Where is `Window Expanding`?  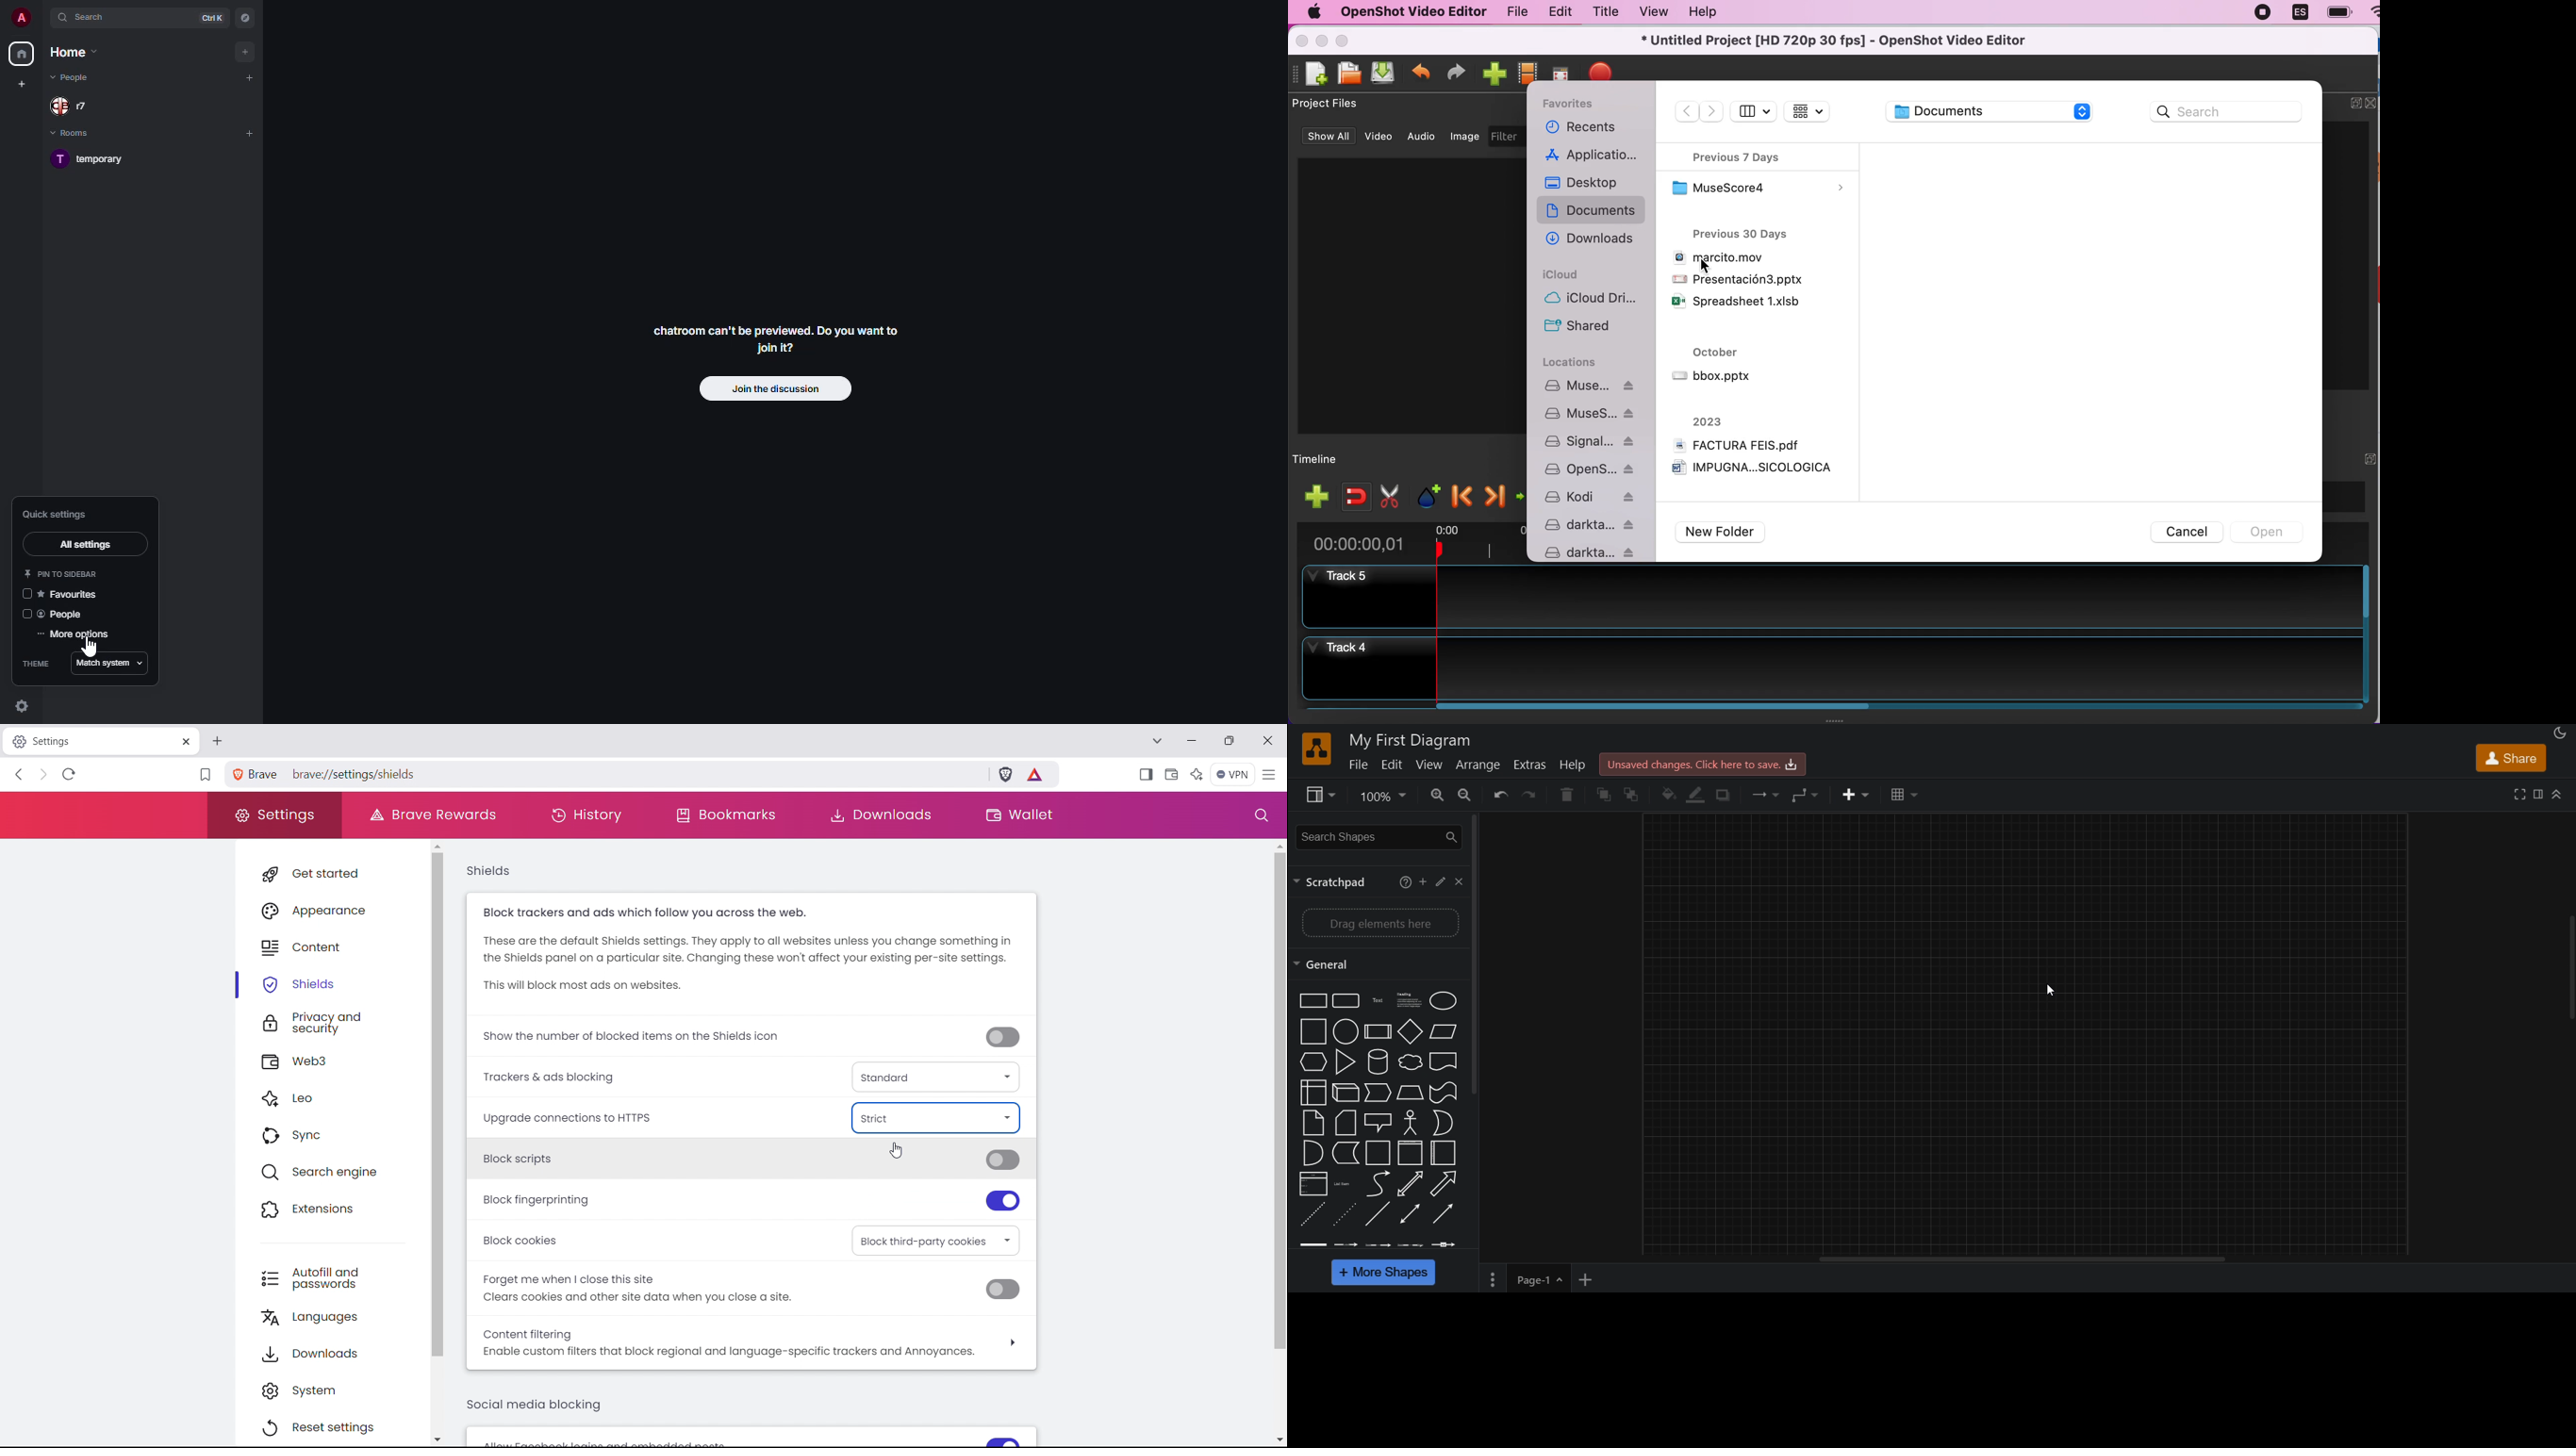 Window Expanding is located at coordinates (1834, 720).